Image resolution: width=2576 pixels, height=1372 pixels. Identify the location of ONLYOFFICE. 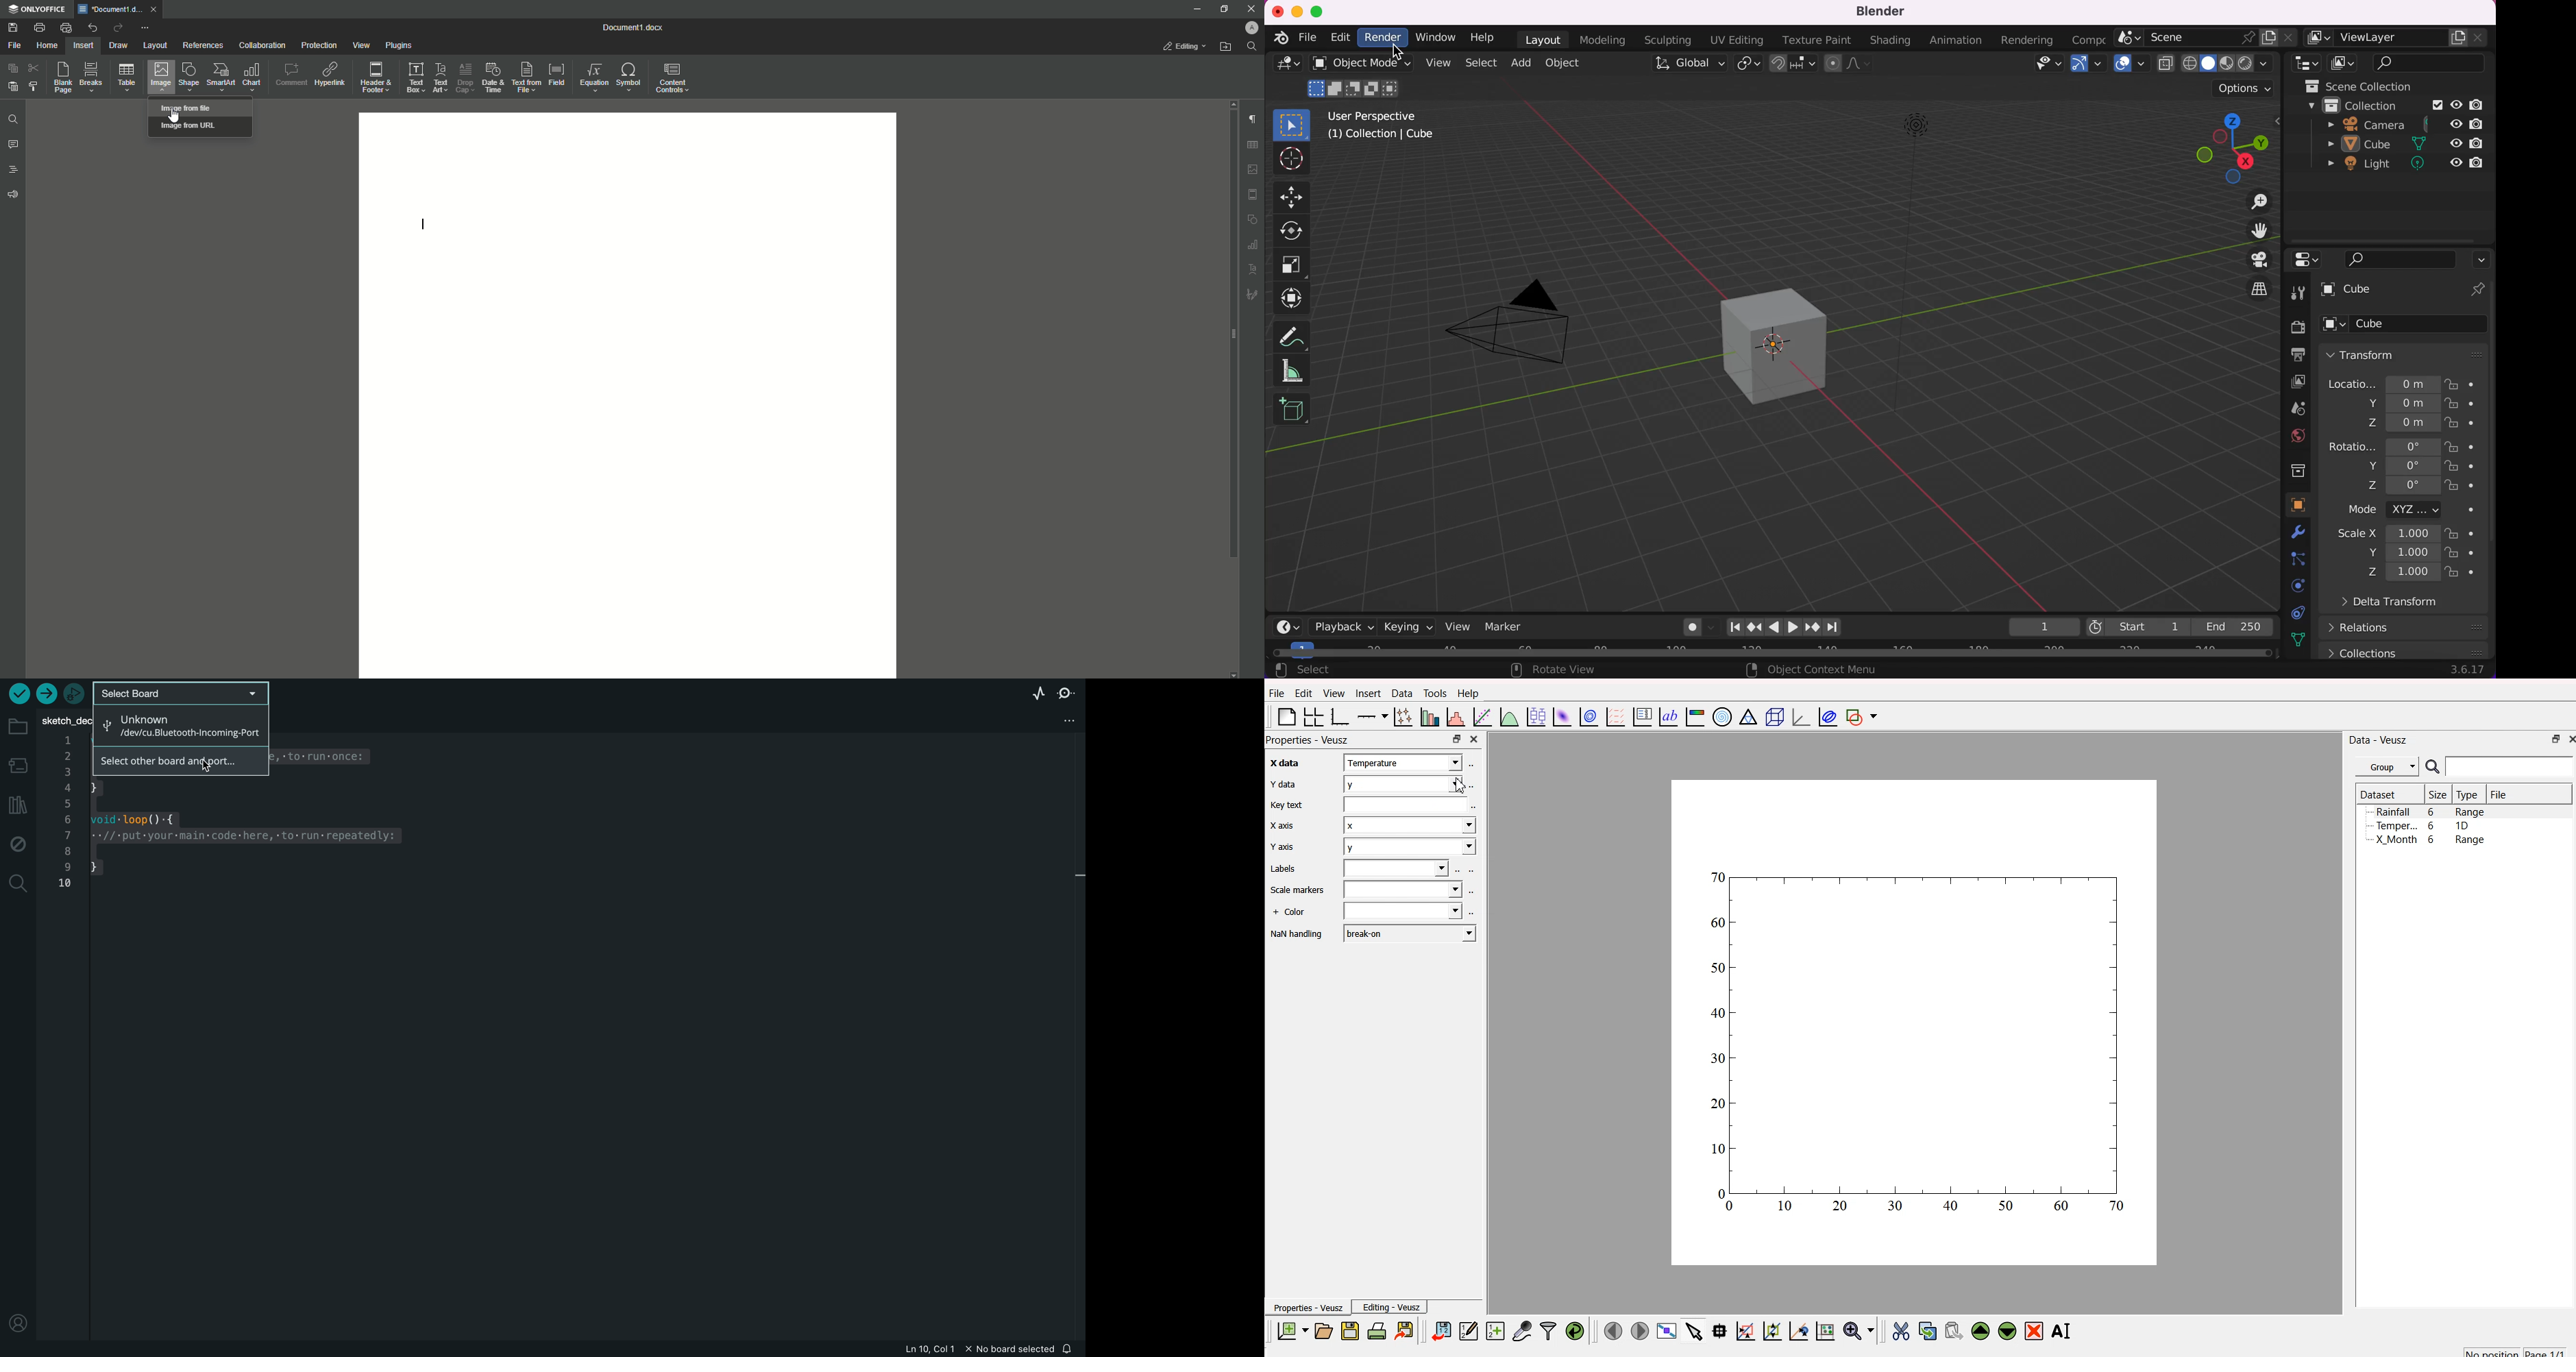
(37, 9).